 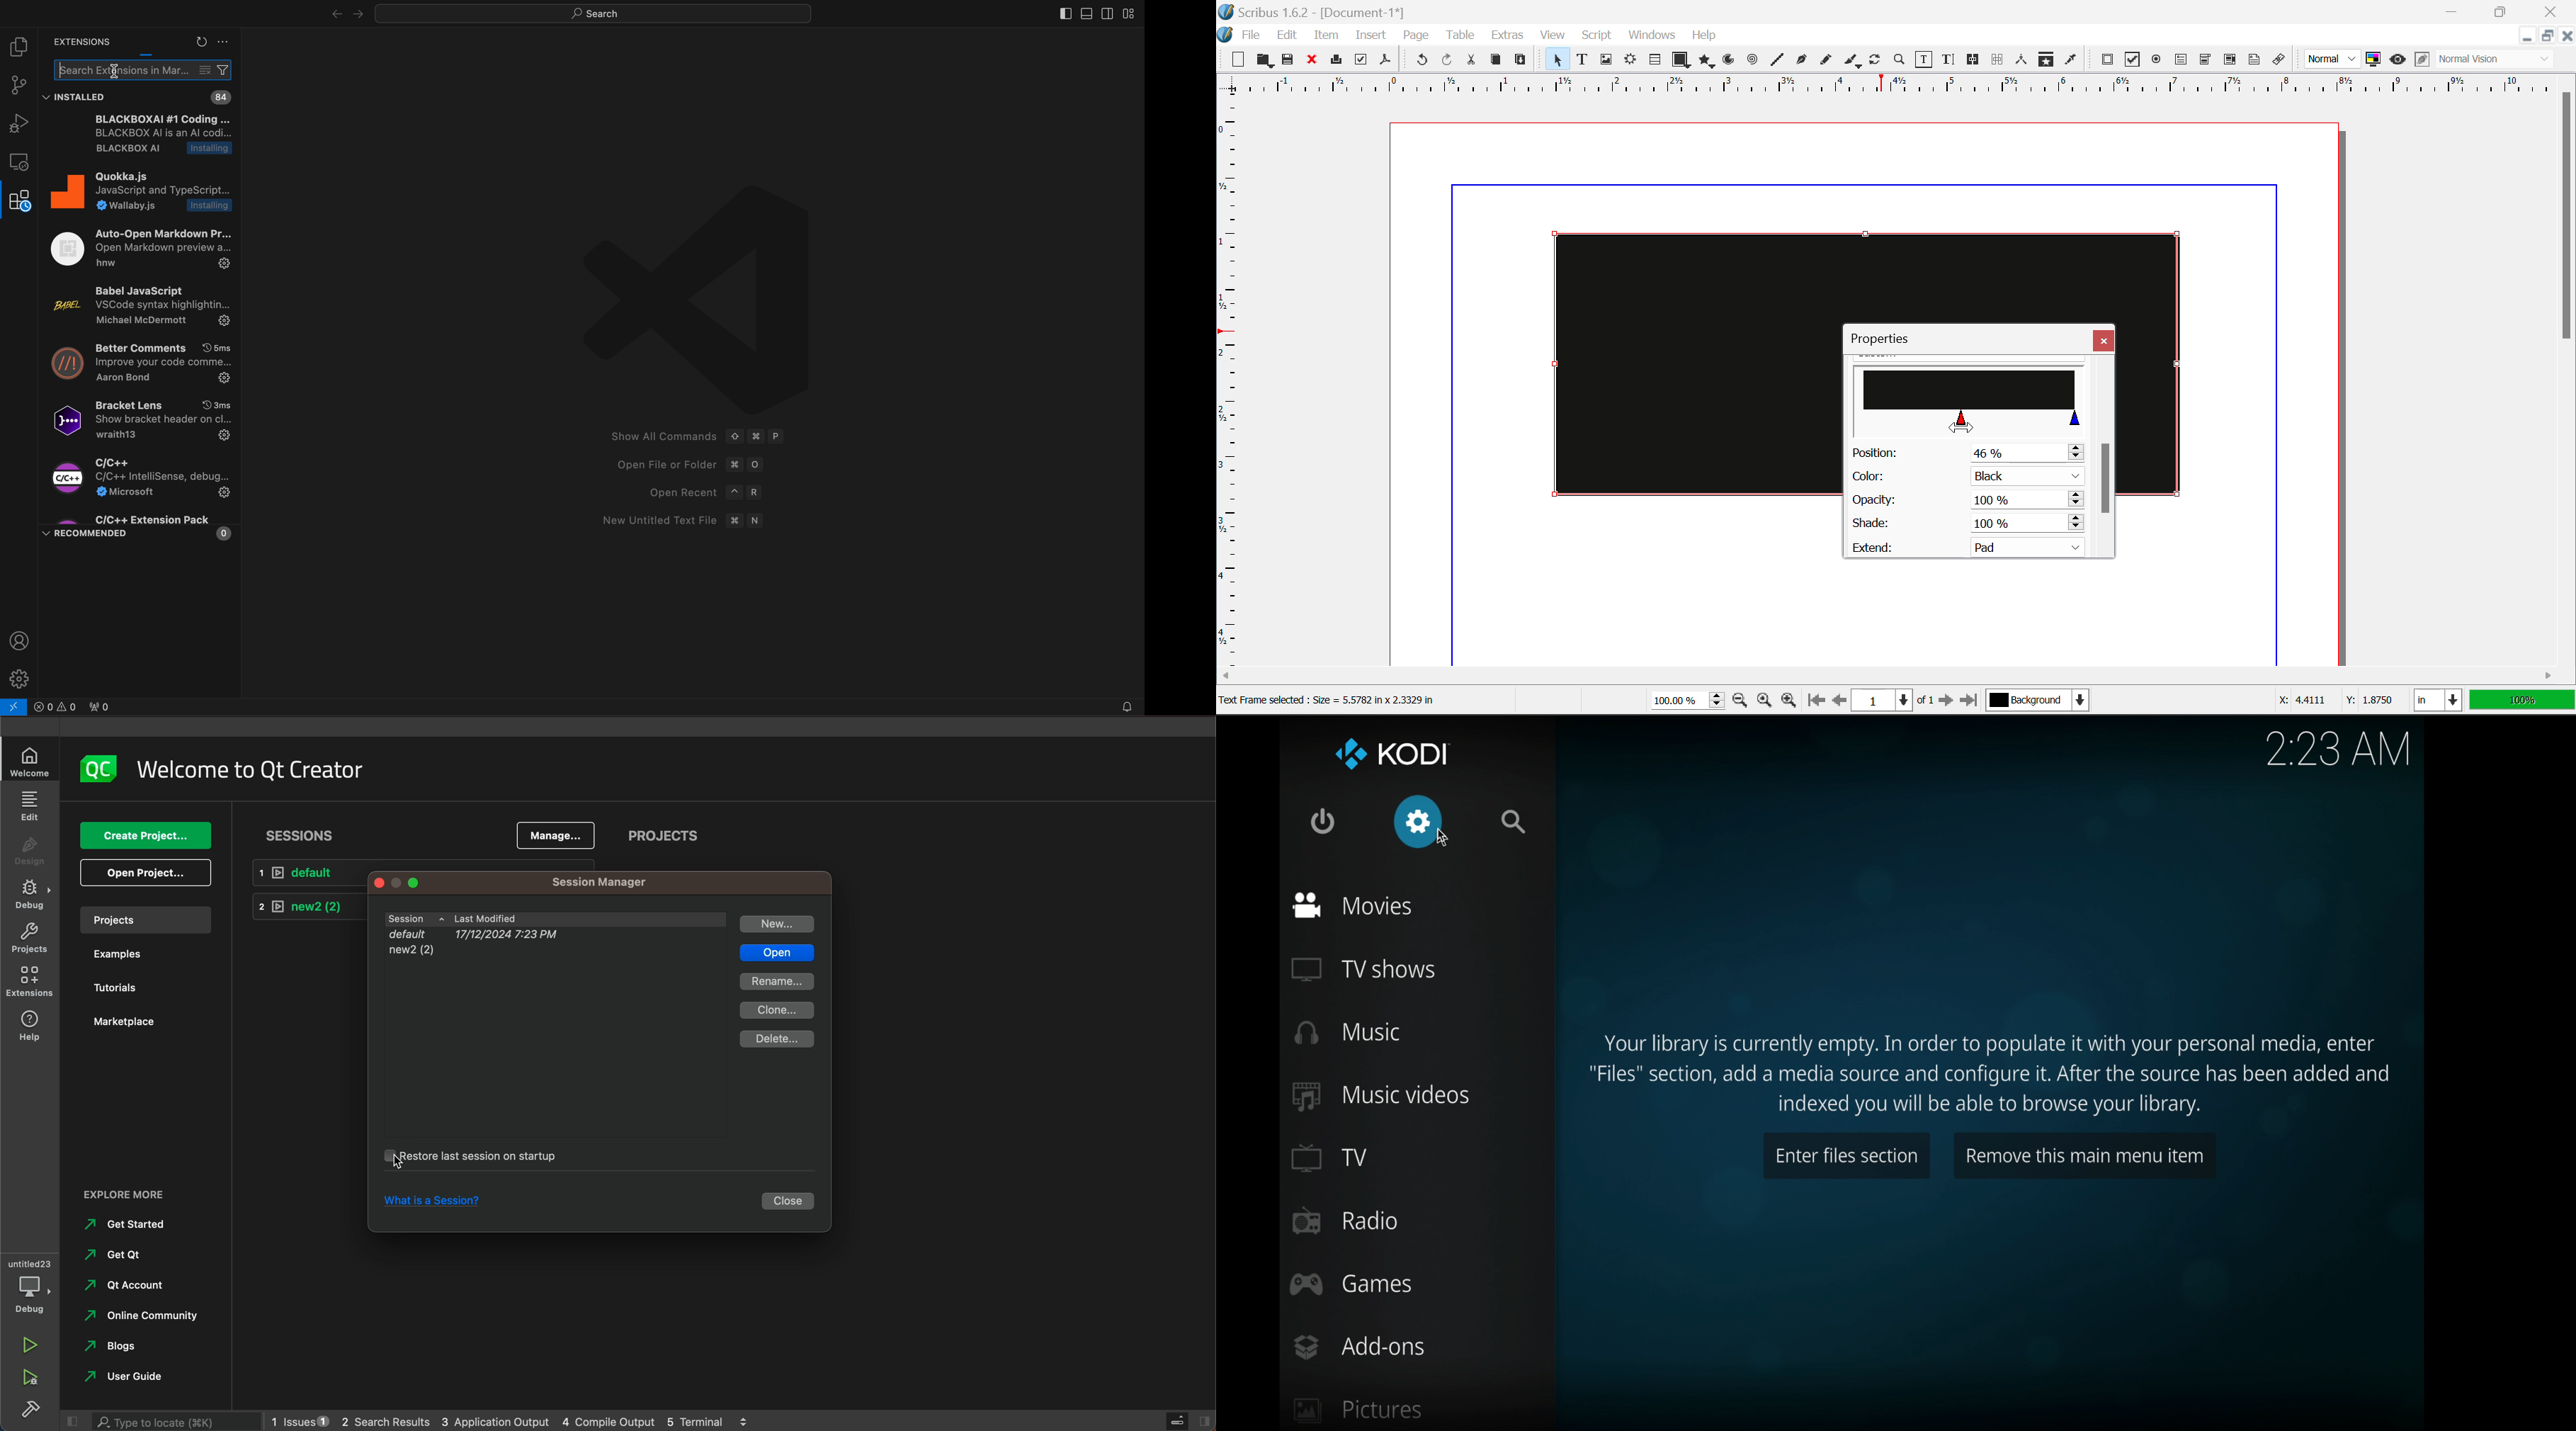 I want to click on Restore Down, so click(x=2453, y=10).